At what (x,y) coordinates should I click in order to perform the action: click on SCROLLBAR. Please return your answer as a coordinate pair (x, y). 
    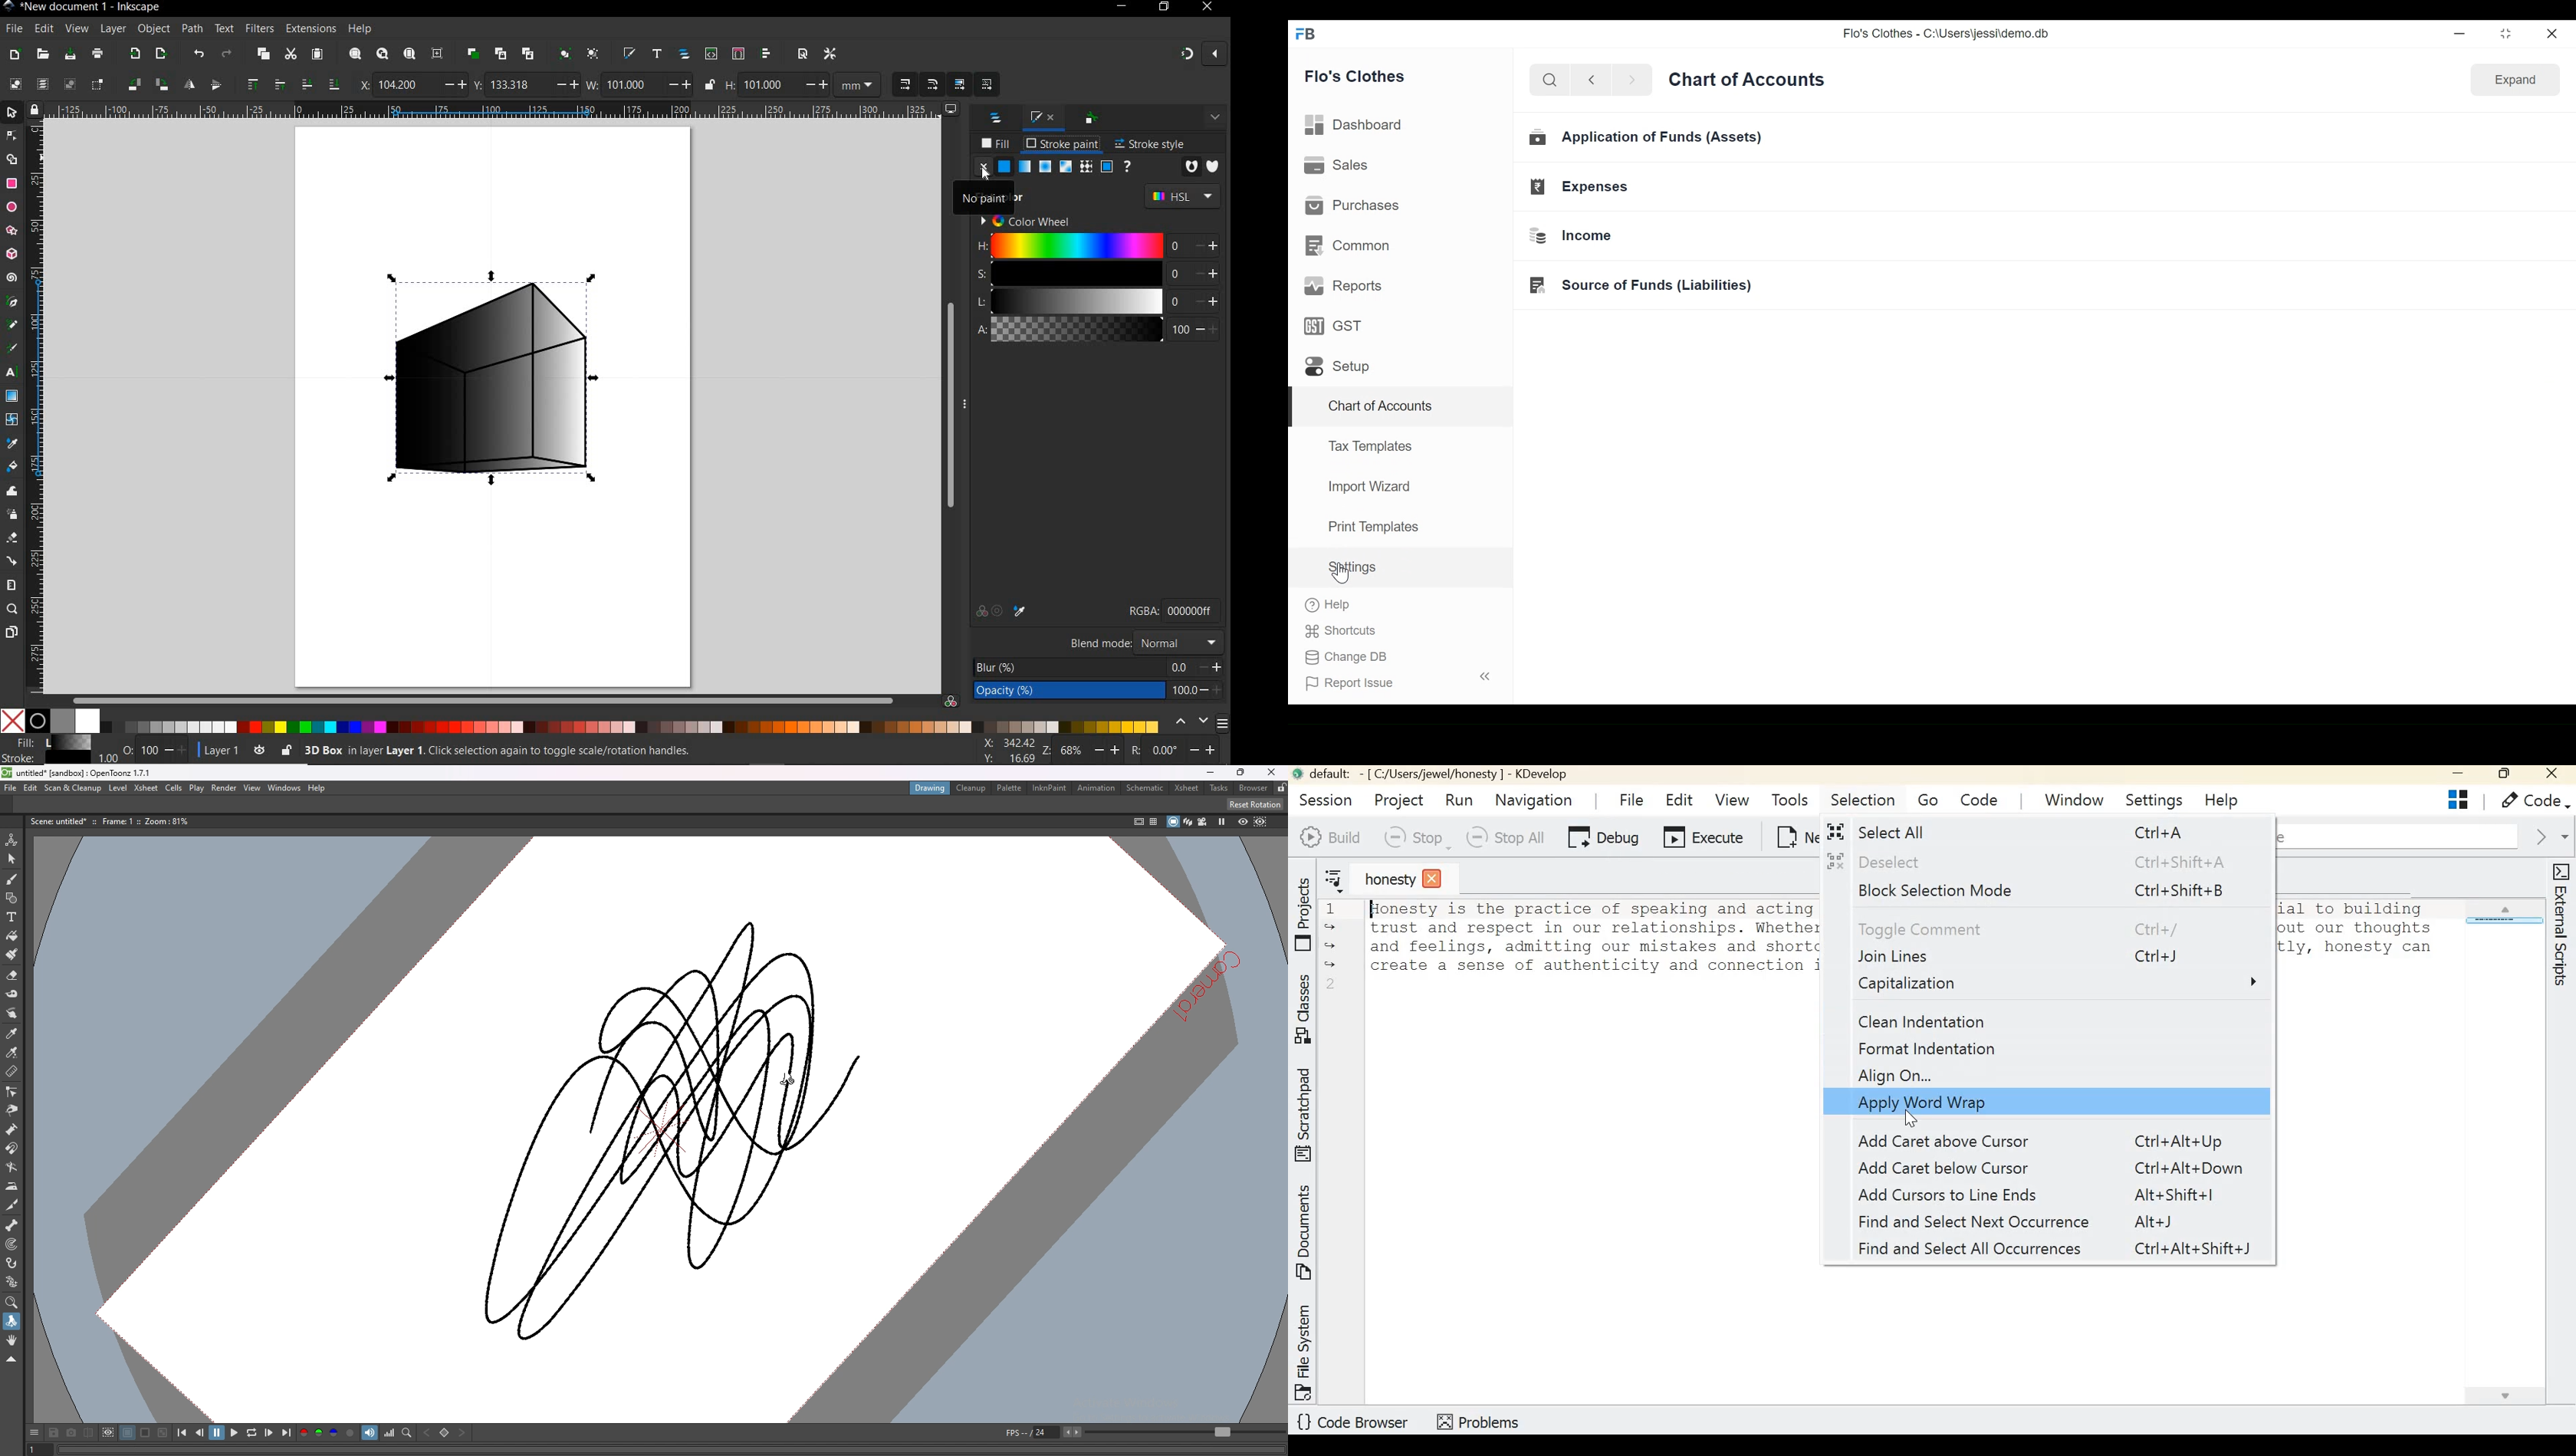
    Looking at the image, I should click on (948, 406).